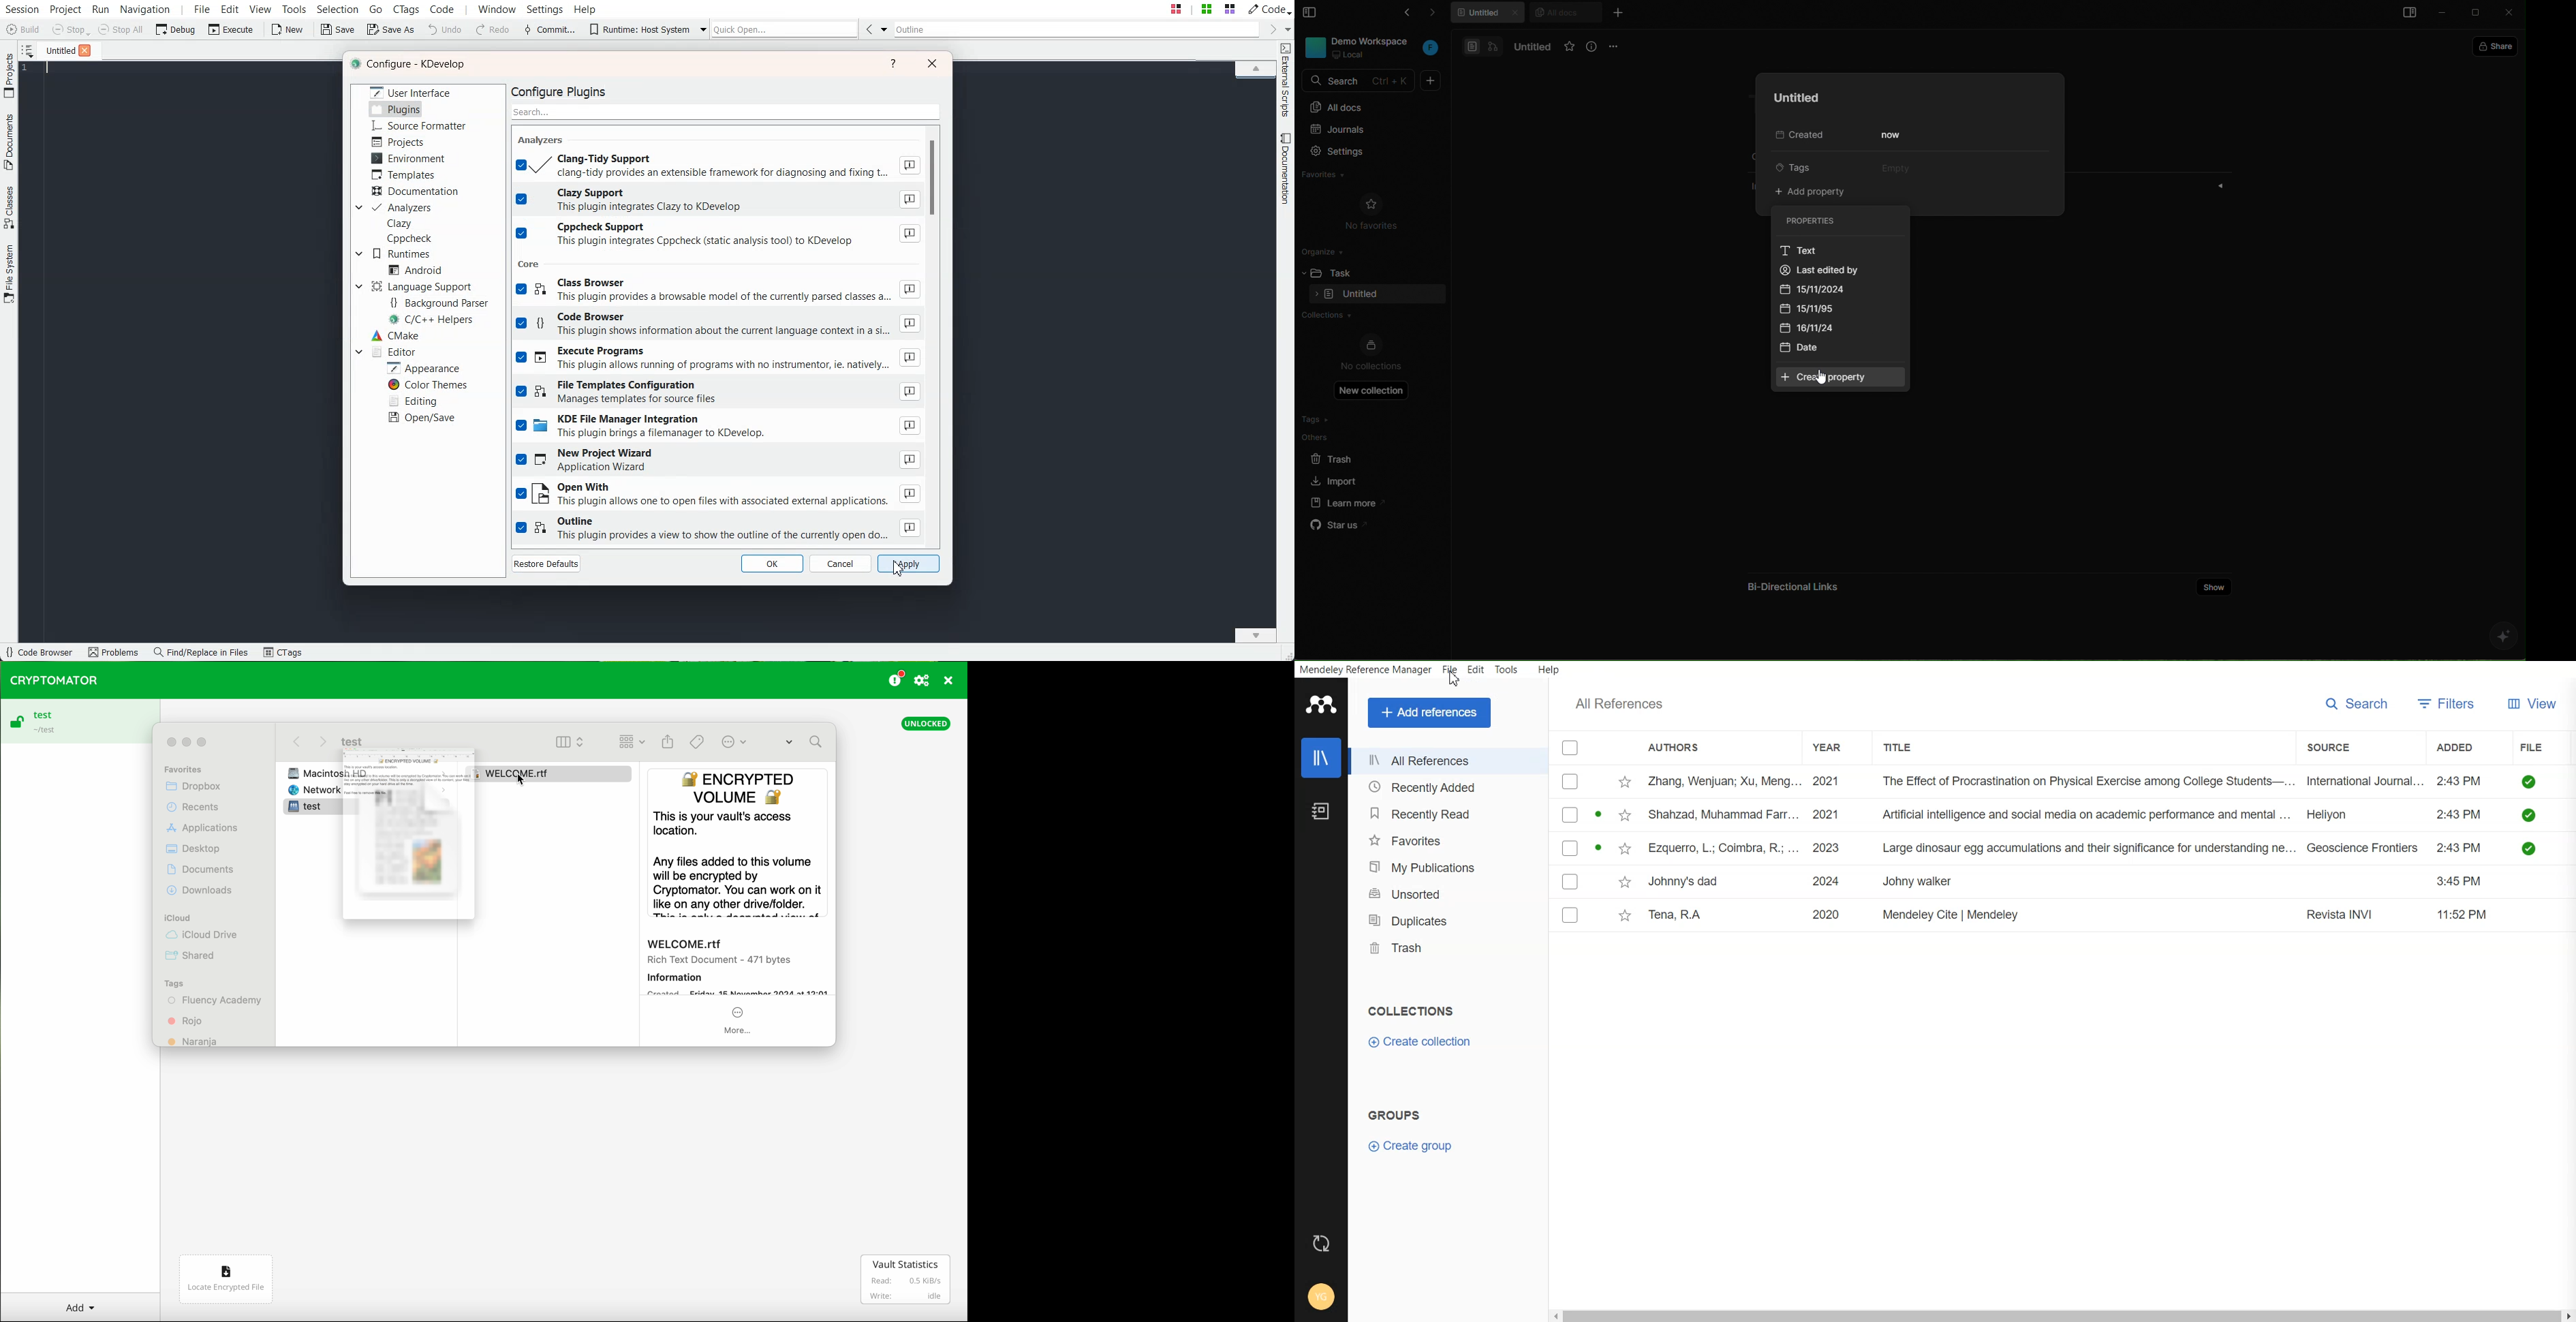 The height and width of the screenshot is (1344, 2576). What do you see at coordinates (521, 781) in the screenshot?
I see `cursor` at bounding box center [521, 781].